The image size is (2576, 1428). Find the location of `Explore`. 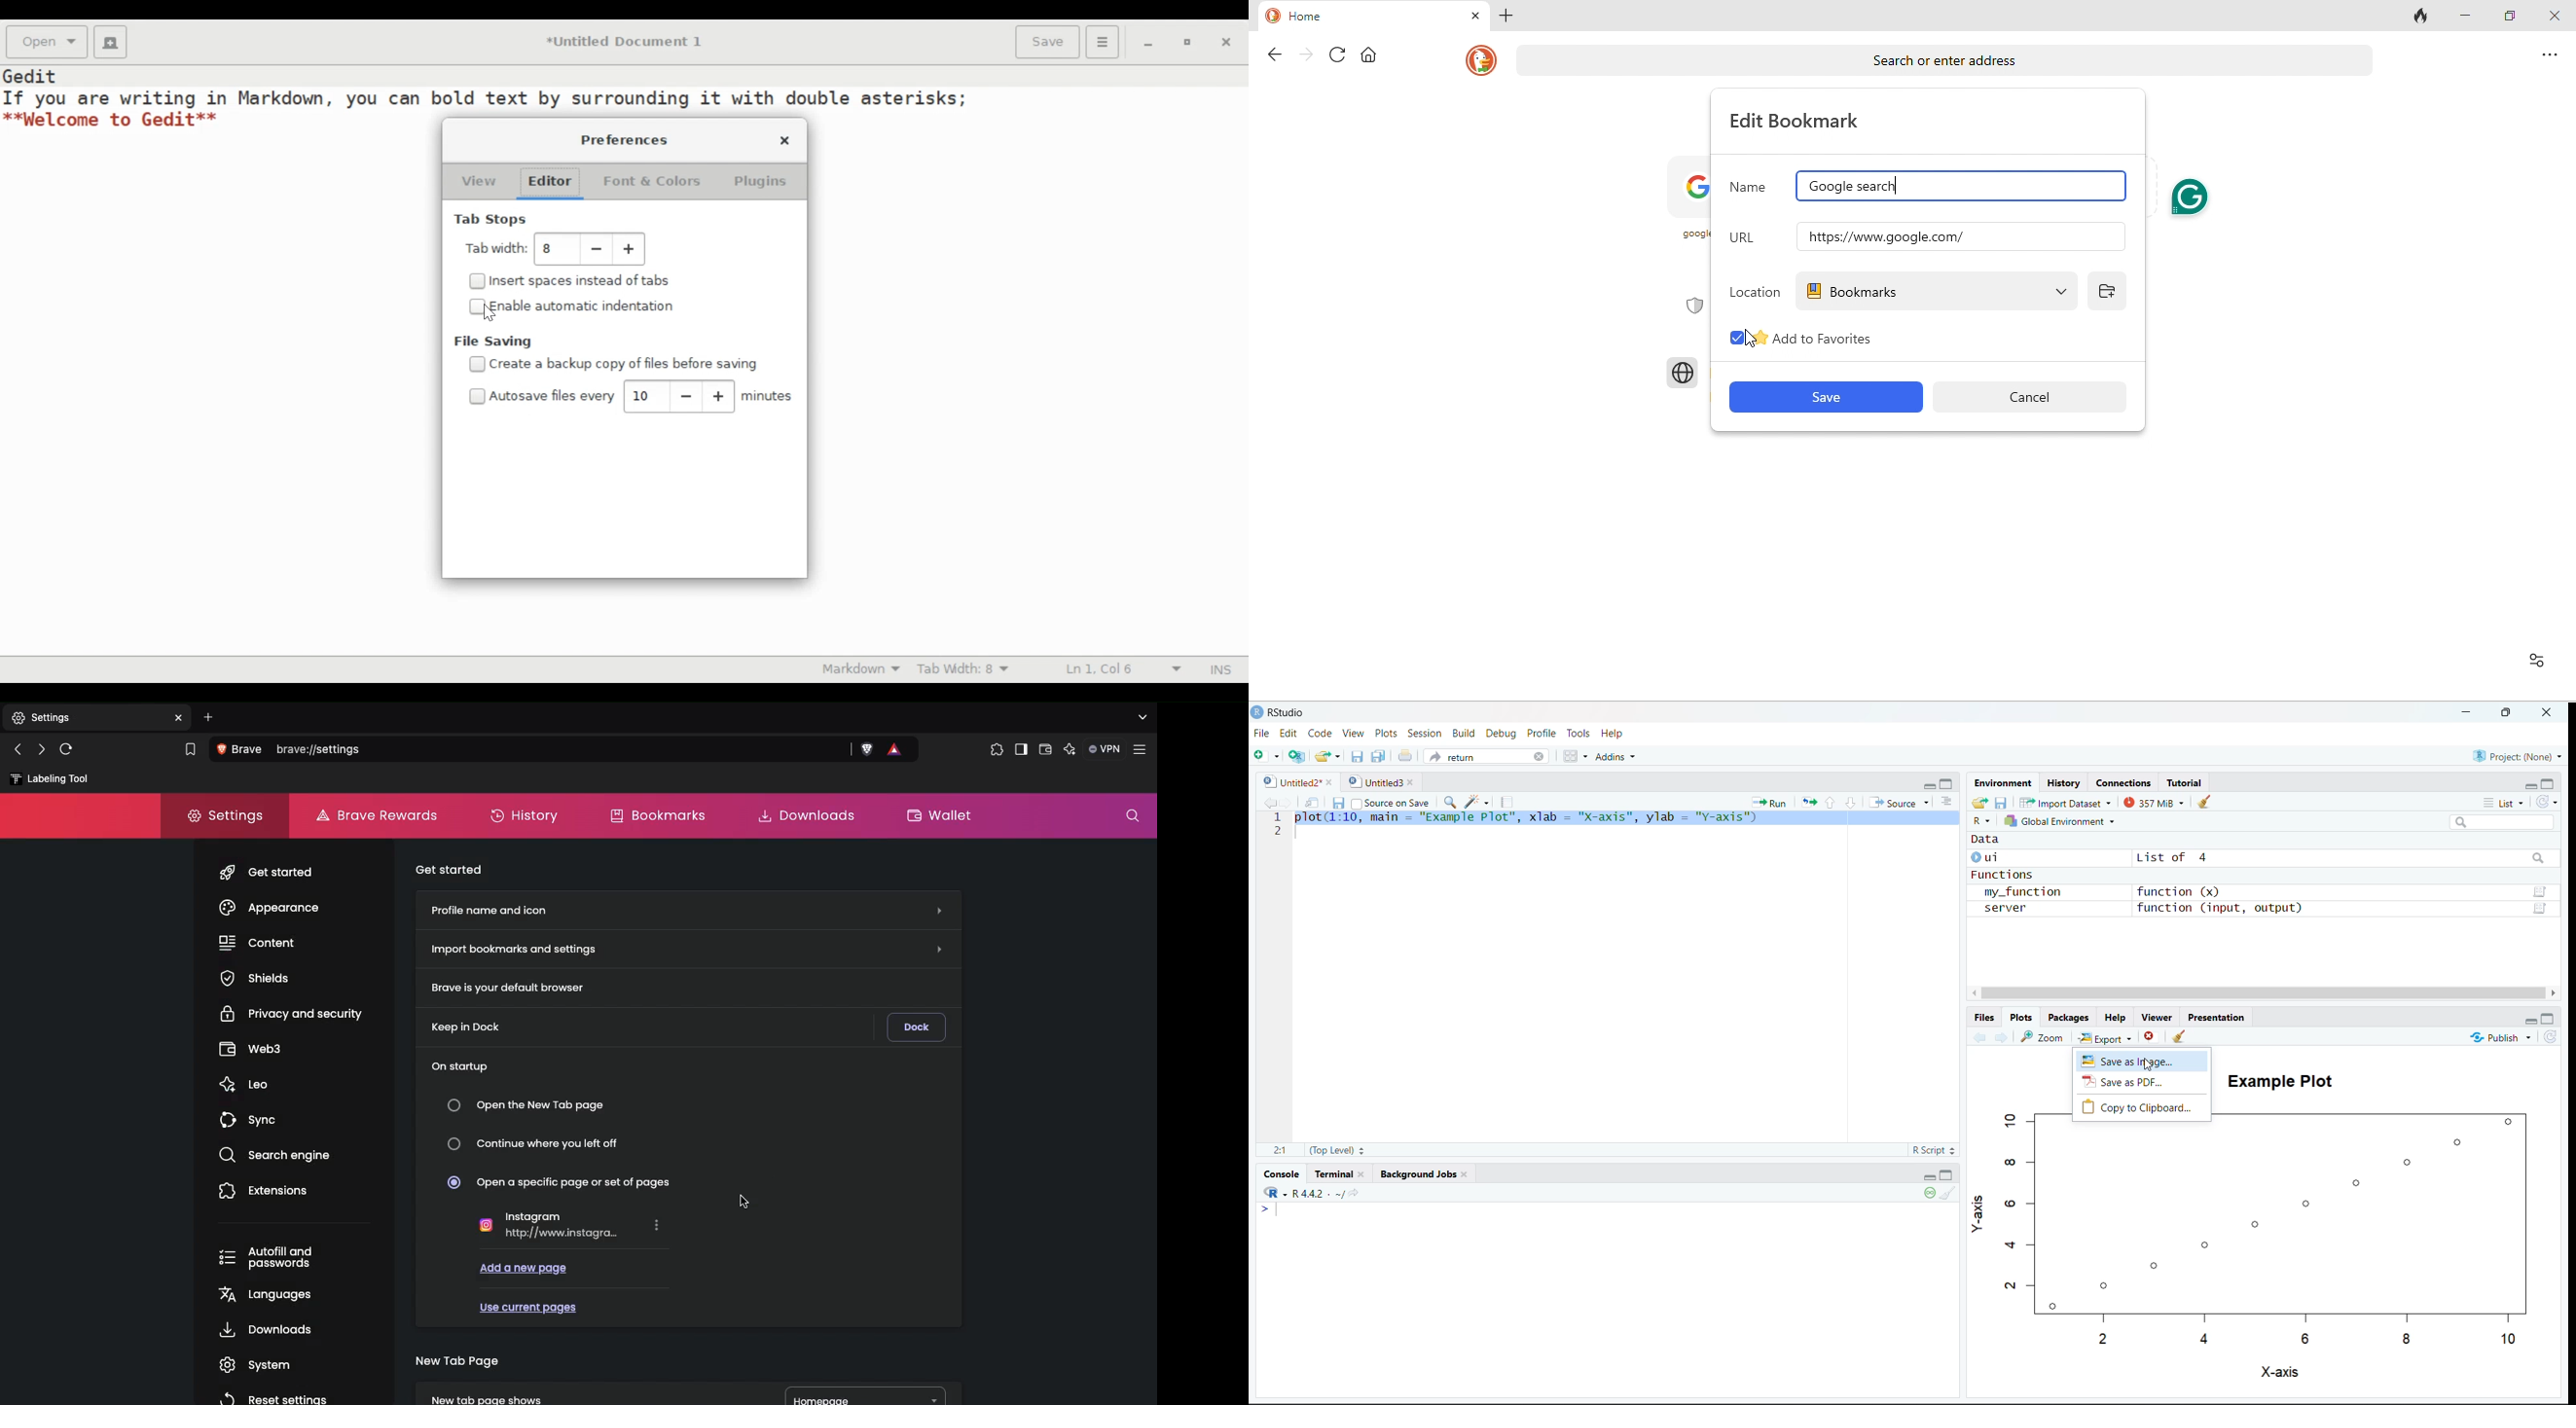

Explore is located at coordinates (2107, 1036).